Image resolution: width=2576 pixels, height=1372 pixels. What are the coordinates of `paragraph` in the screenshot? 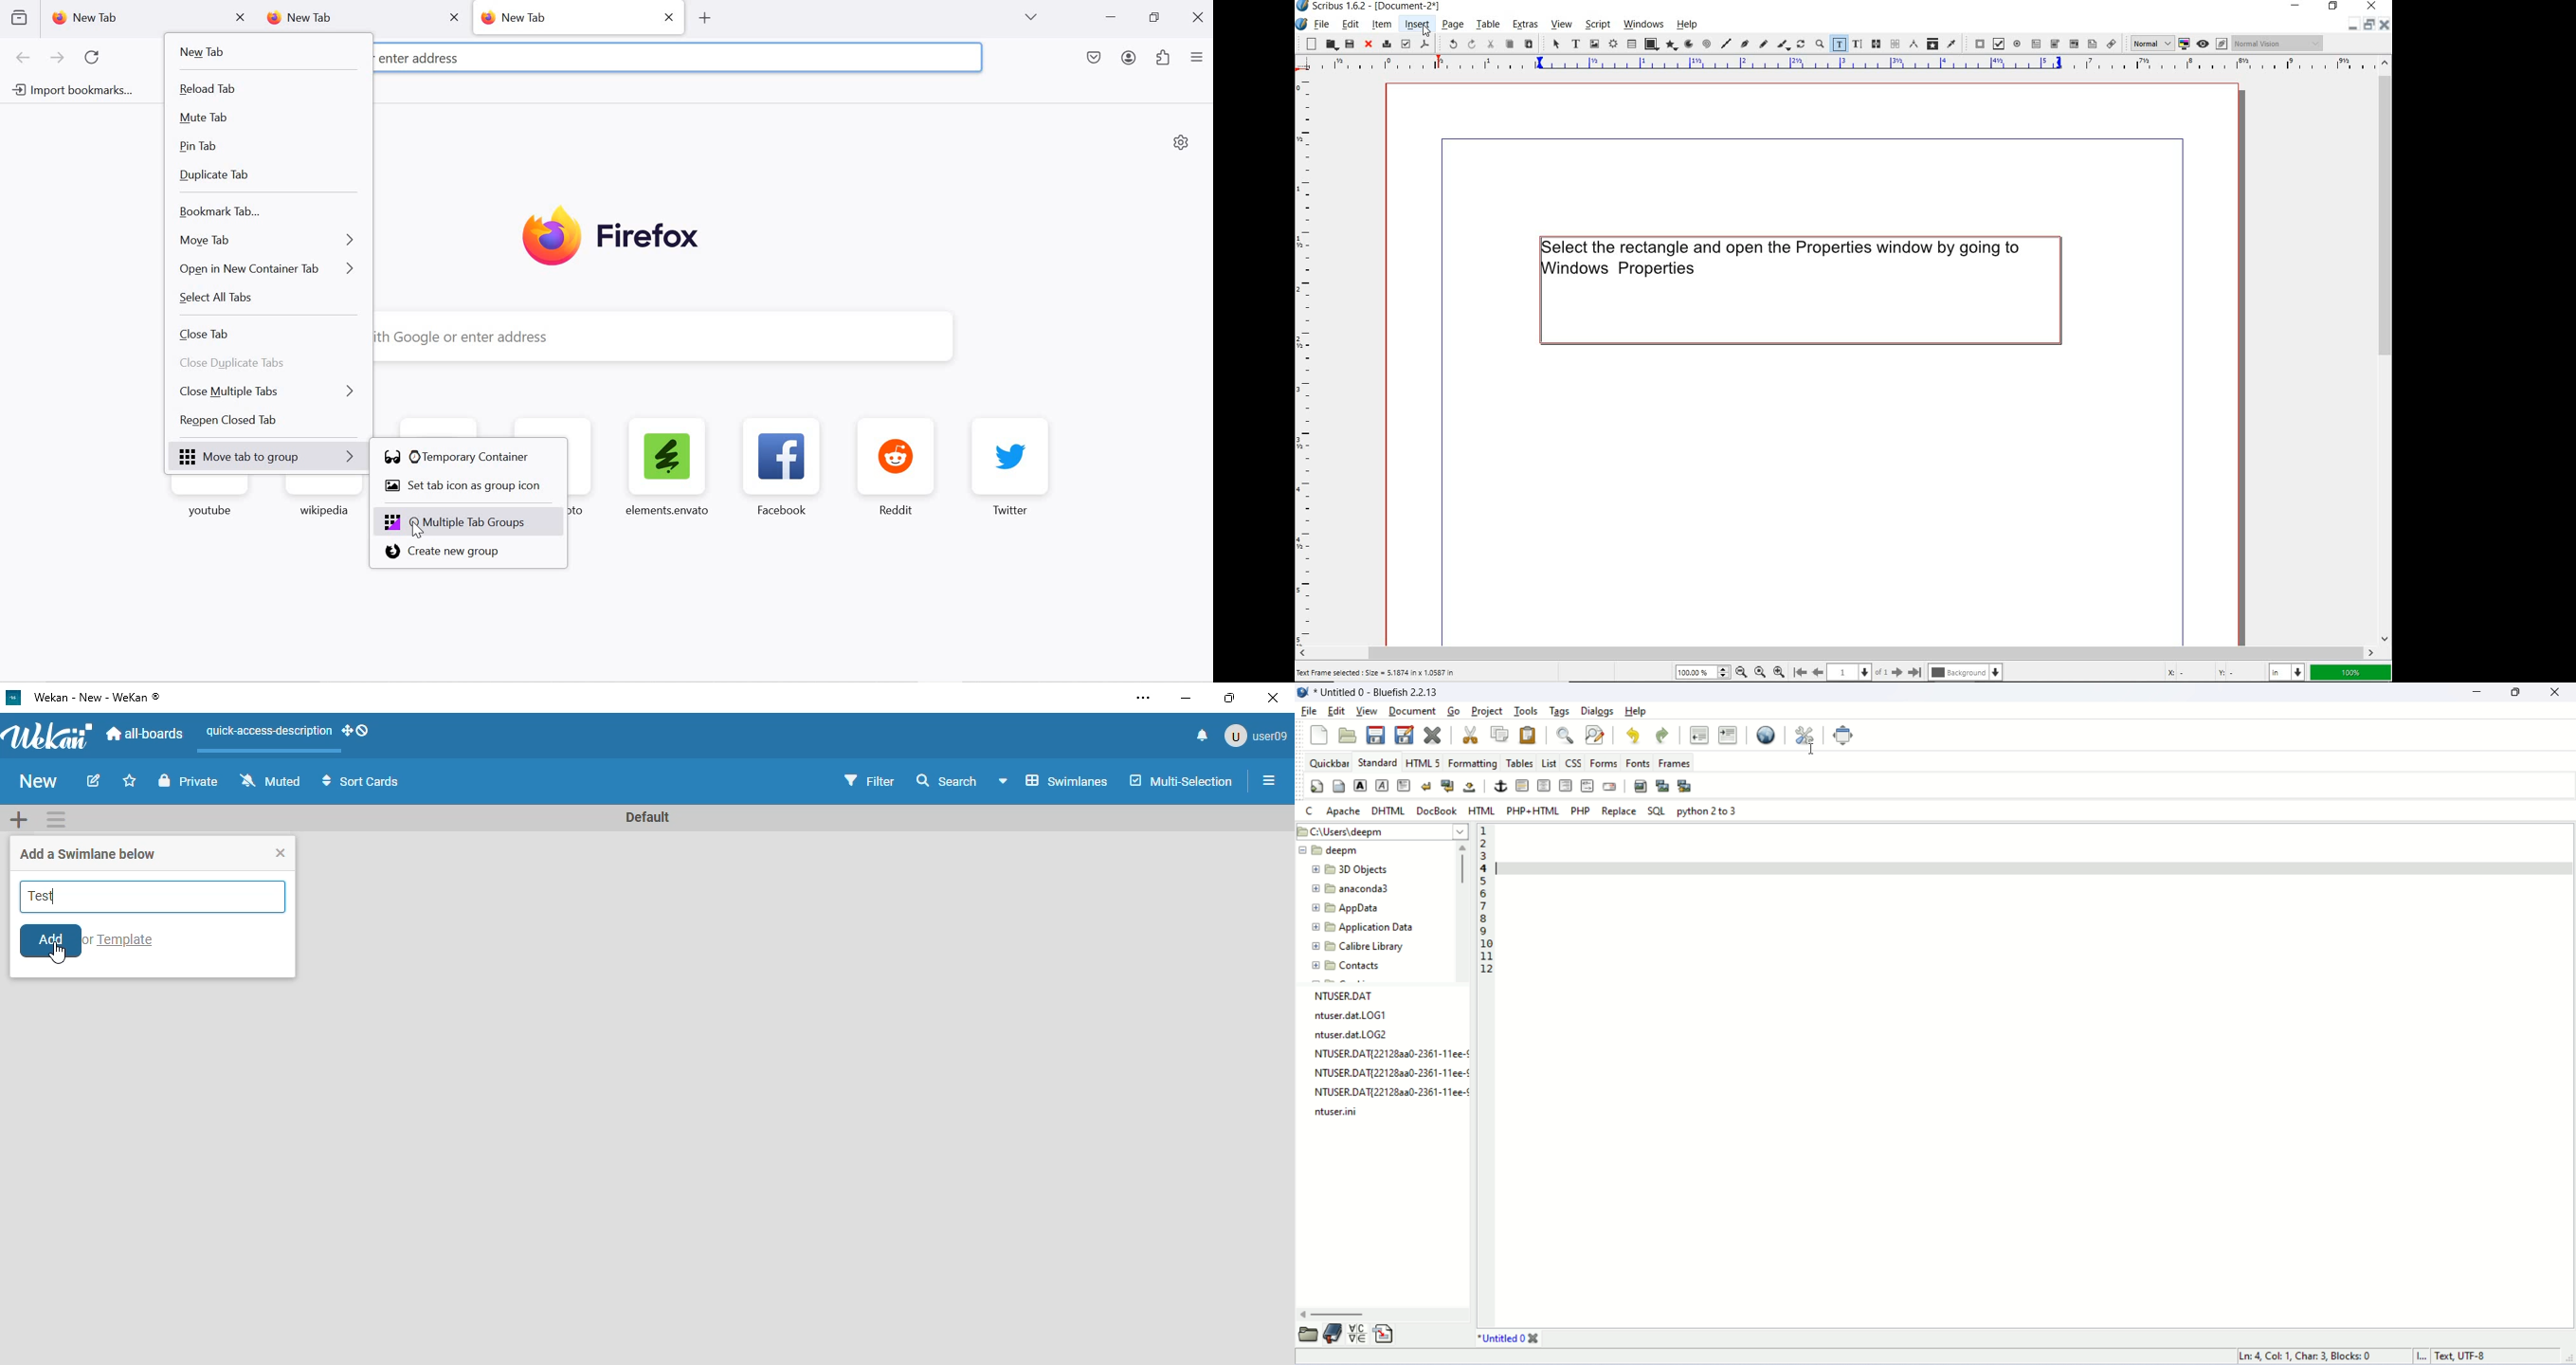 It's located at (1405, 785).